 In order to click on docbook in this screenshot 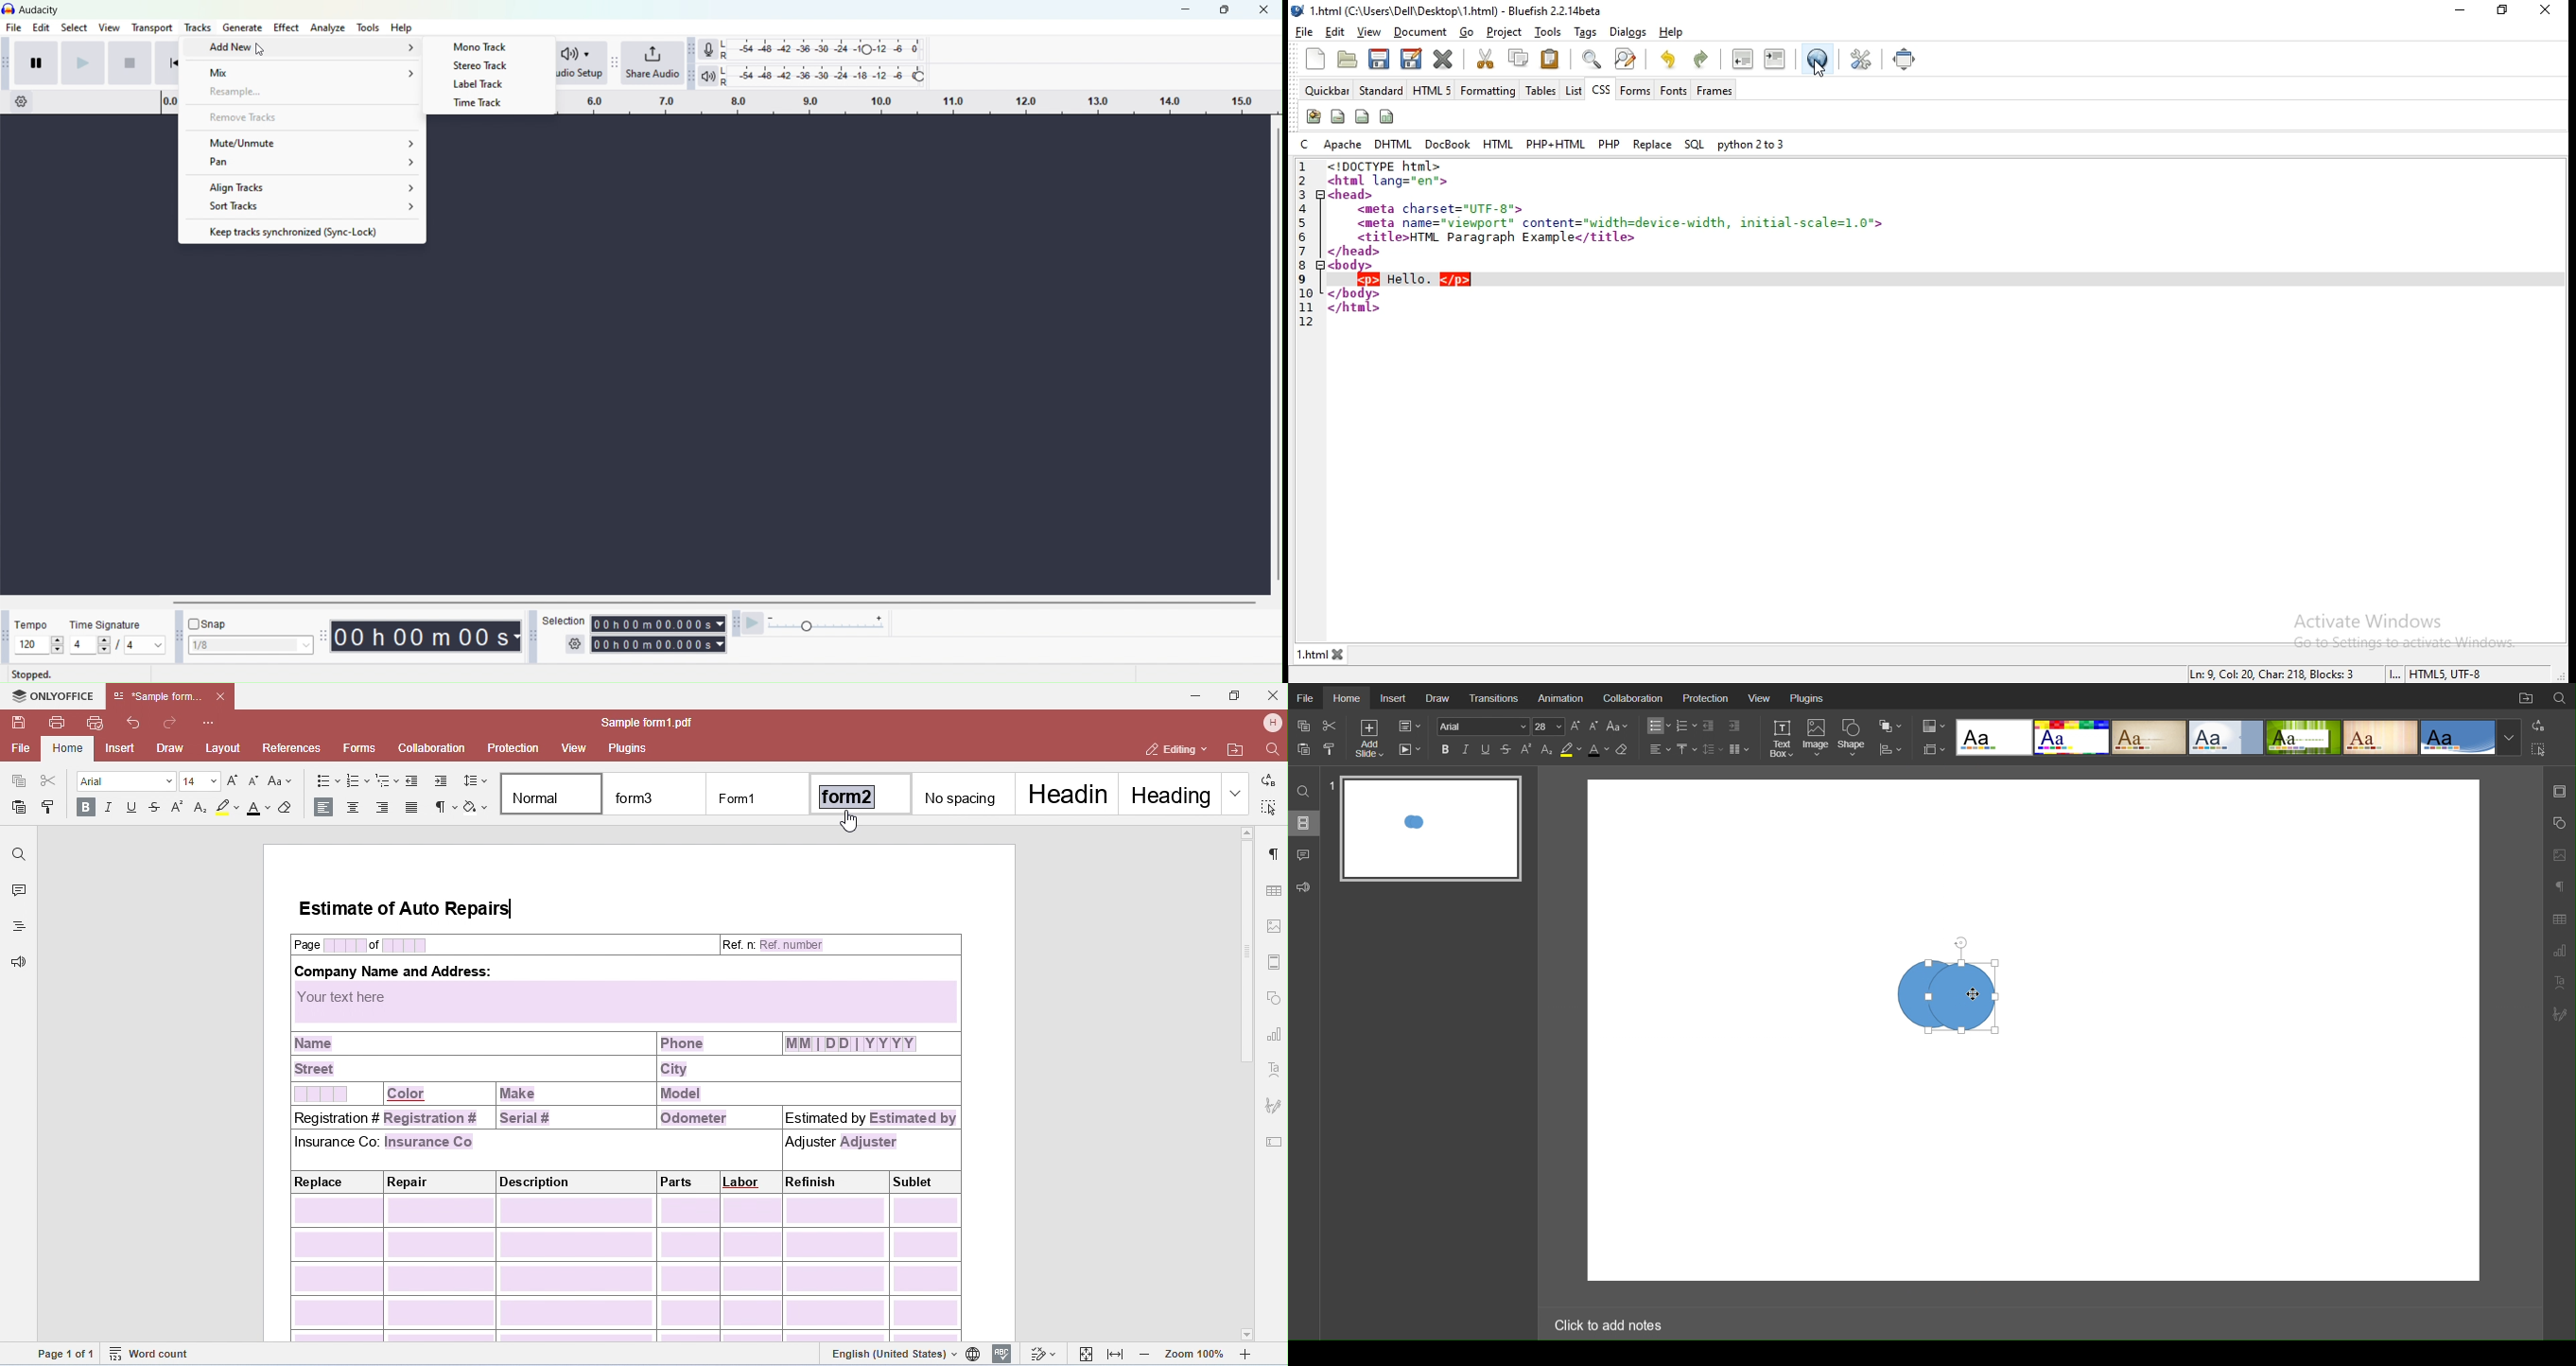, I will do `click(1447, 144)`.